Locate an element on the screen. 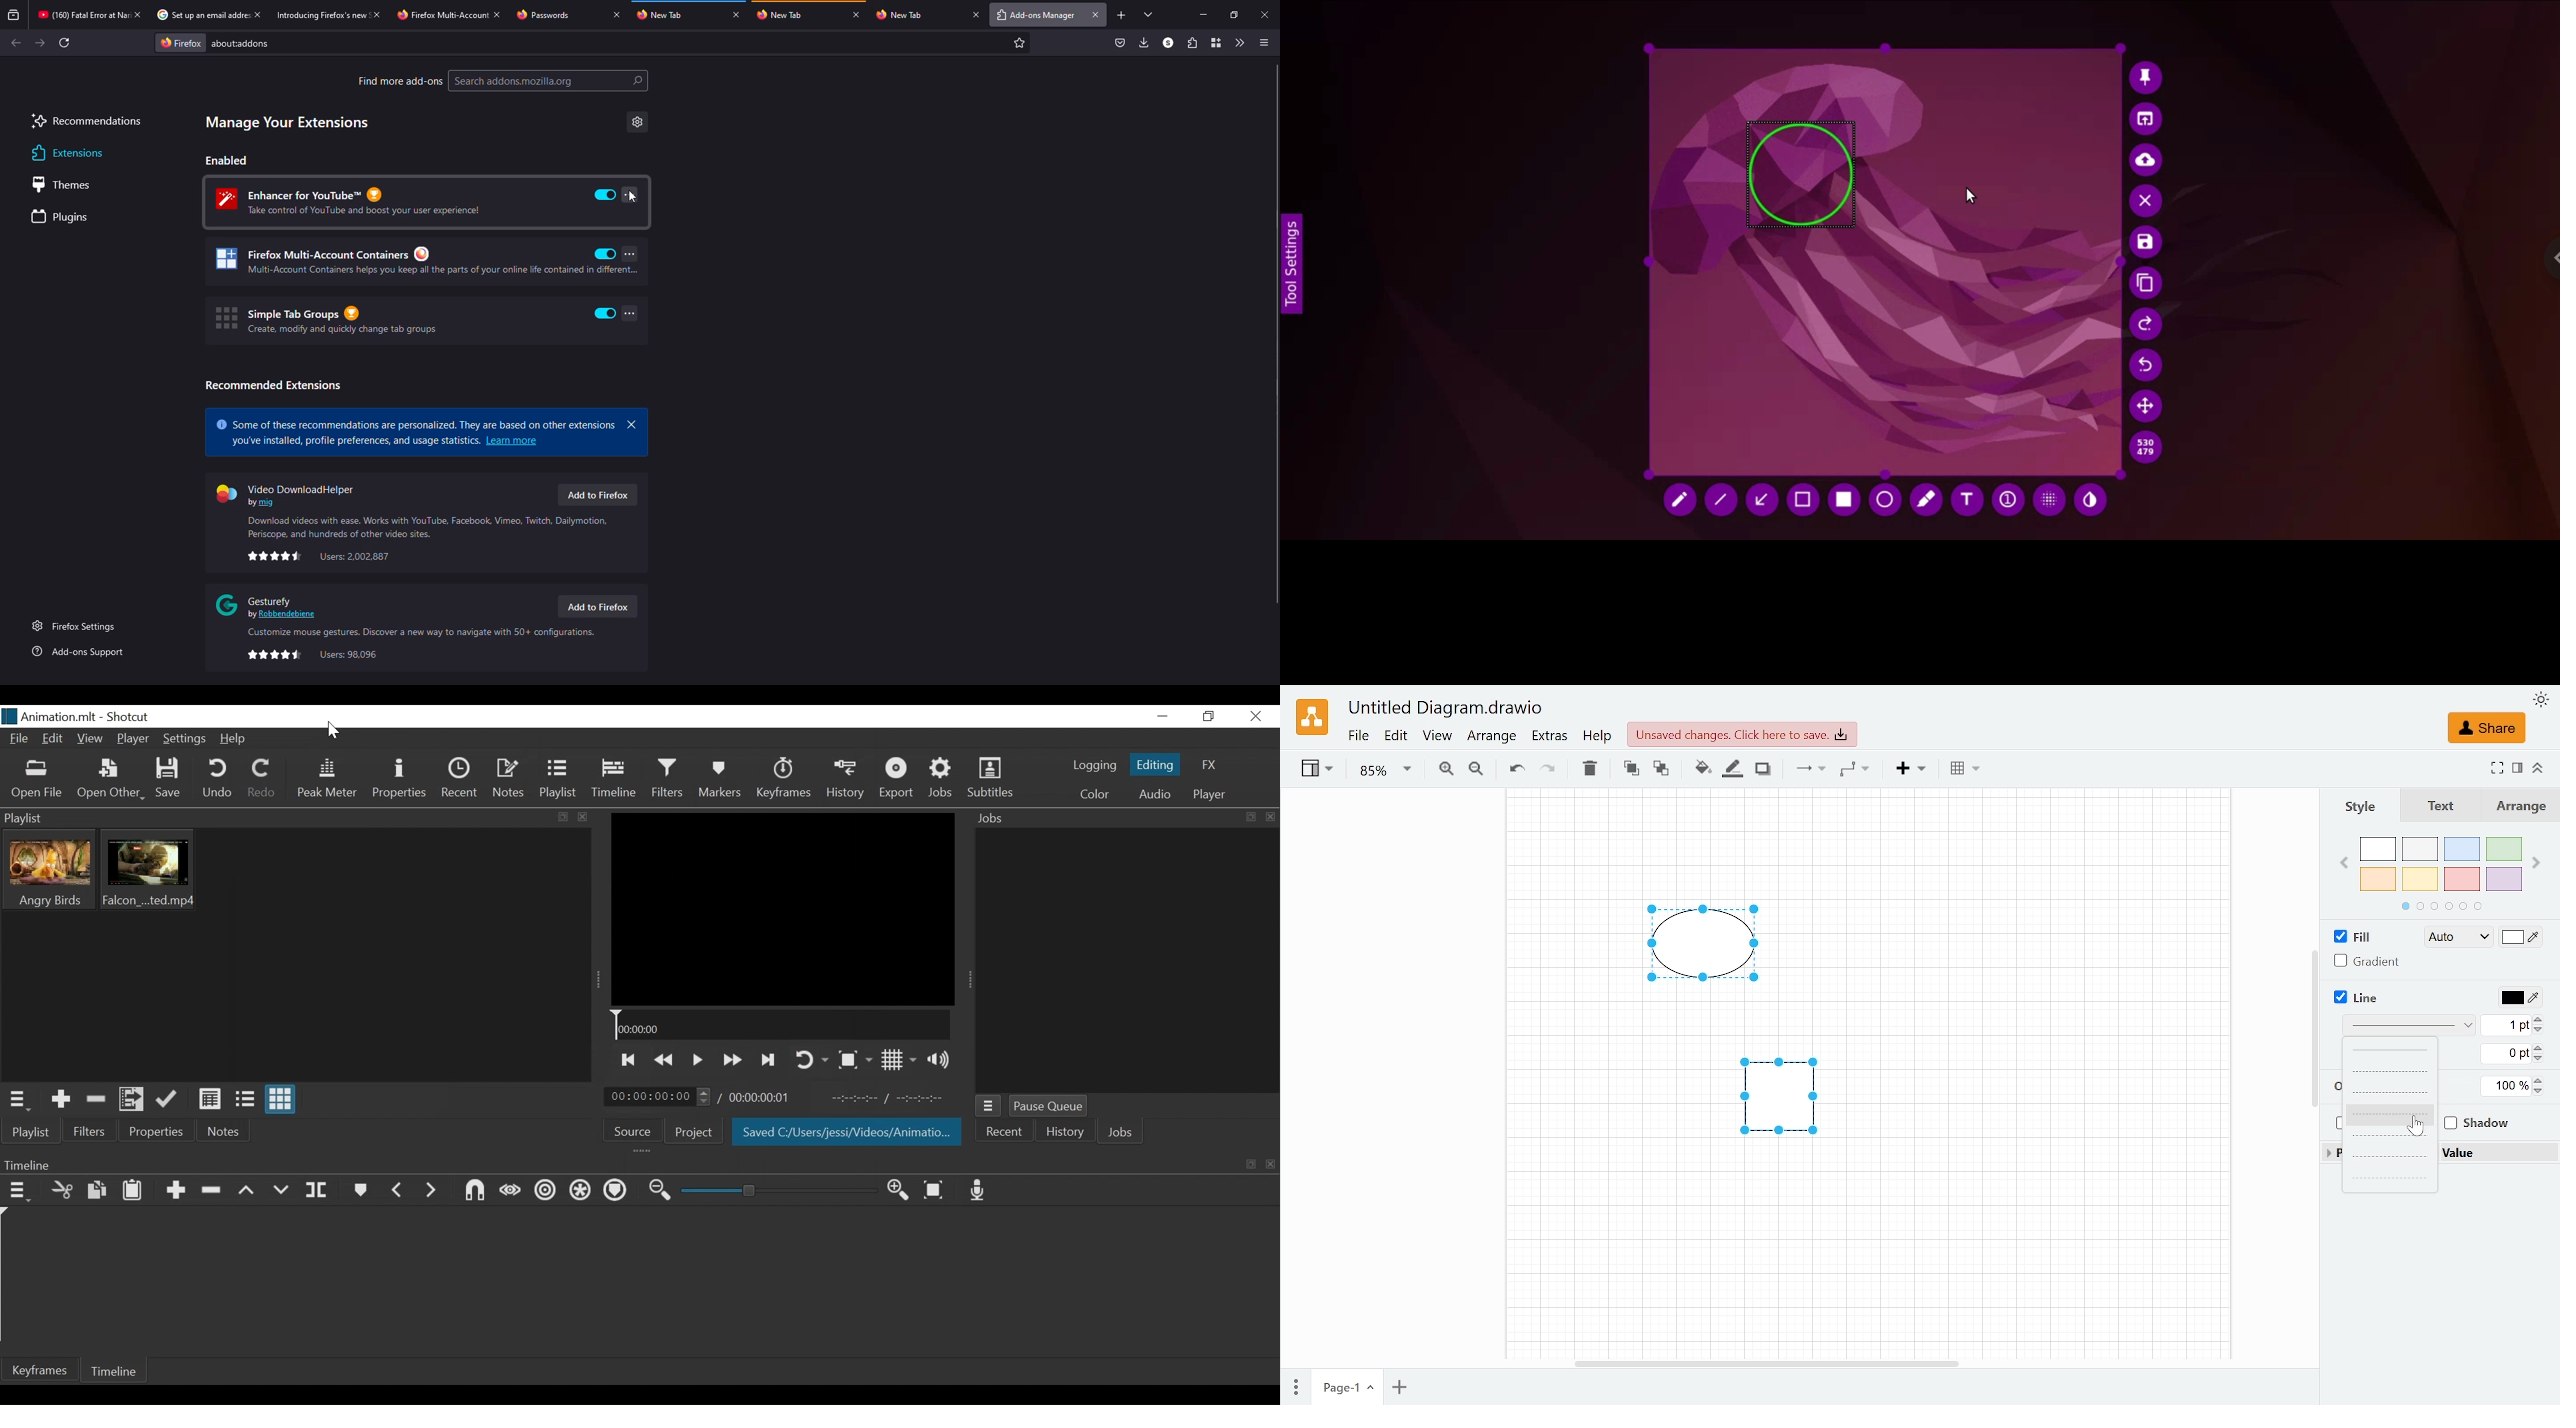 This screenshot has height=1428, width=2576. Lift is located at coordinates (249, 1192).